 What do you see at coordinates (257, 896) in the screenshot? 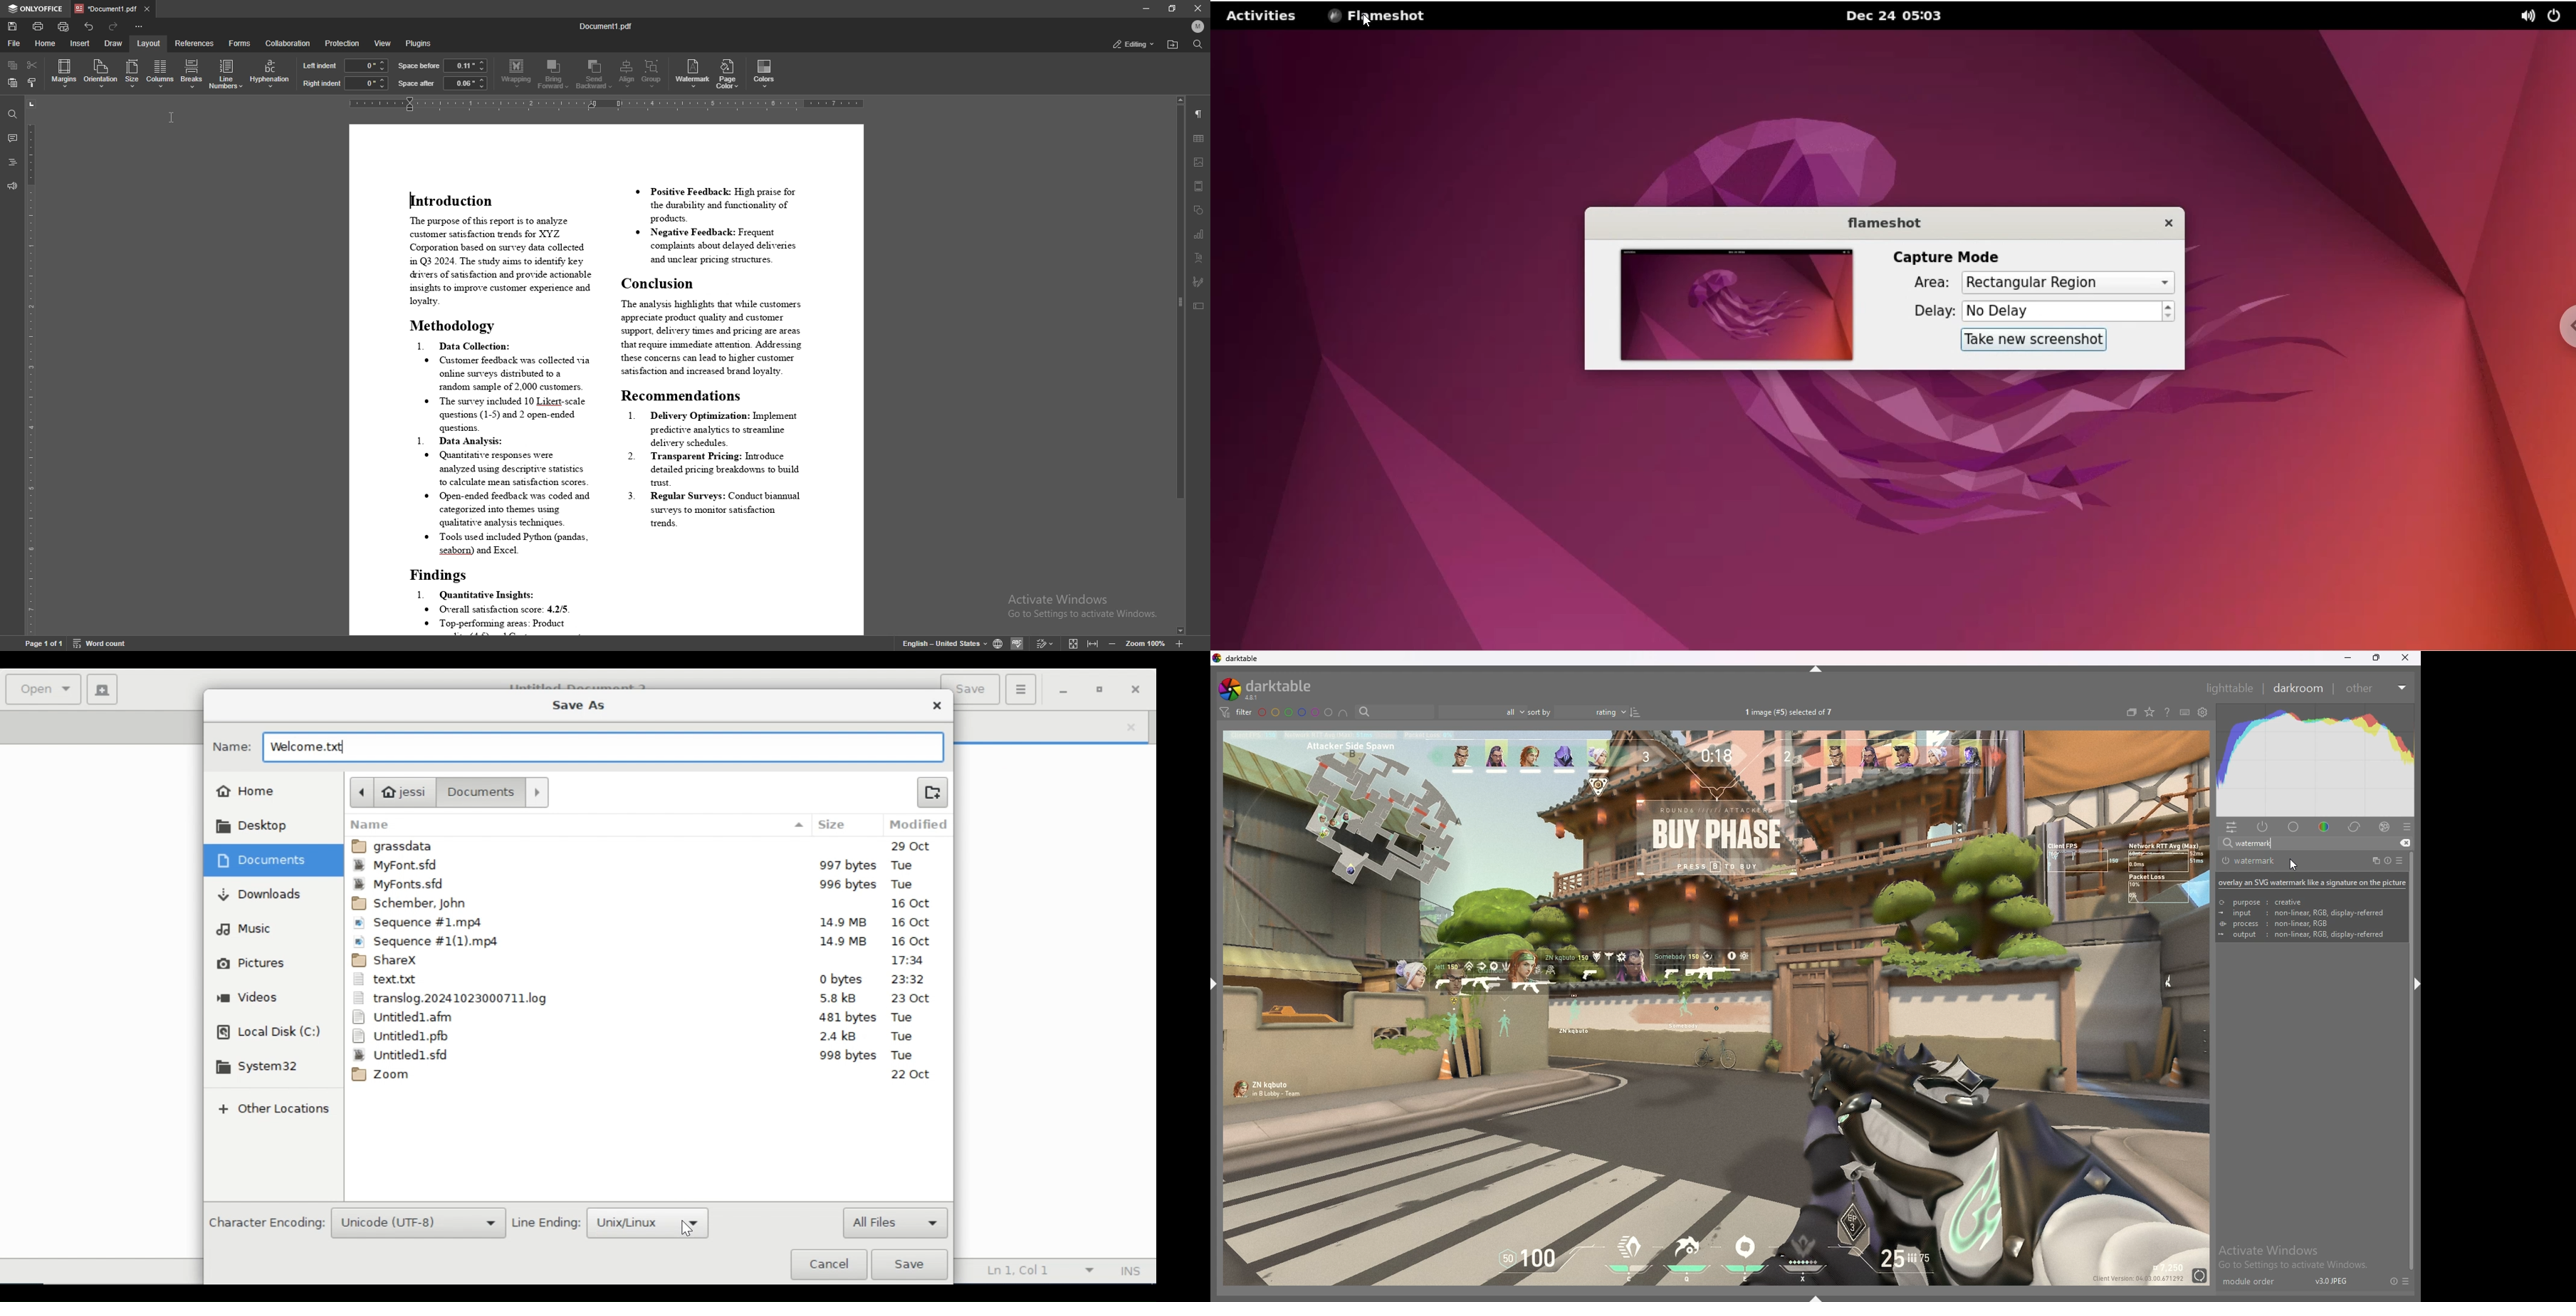
I see `Downloads` at bounding box center [257, 896].